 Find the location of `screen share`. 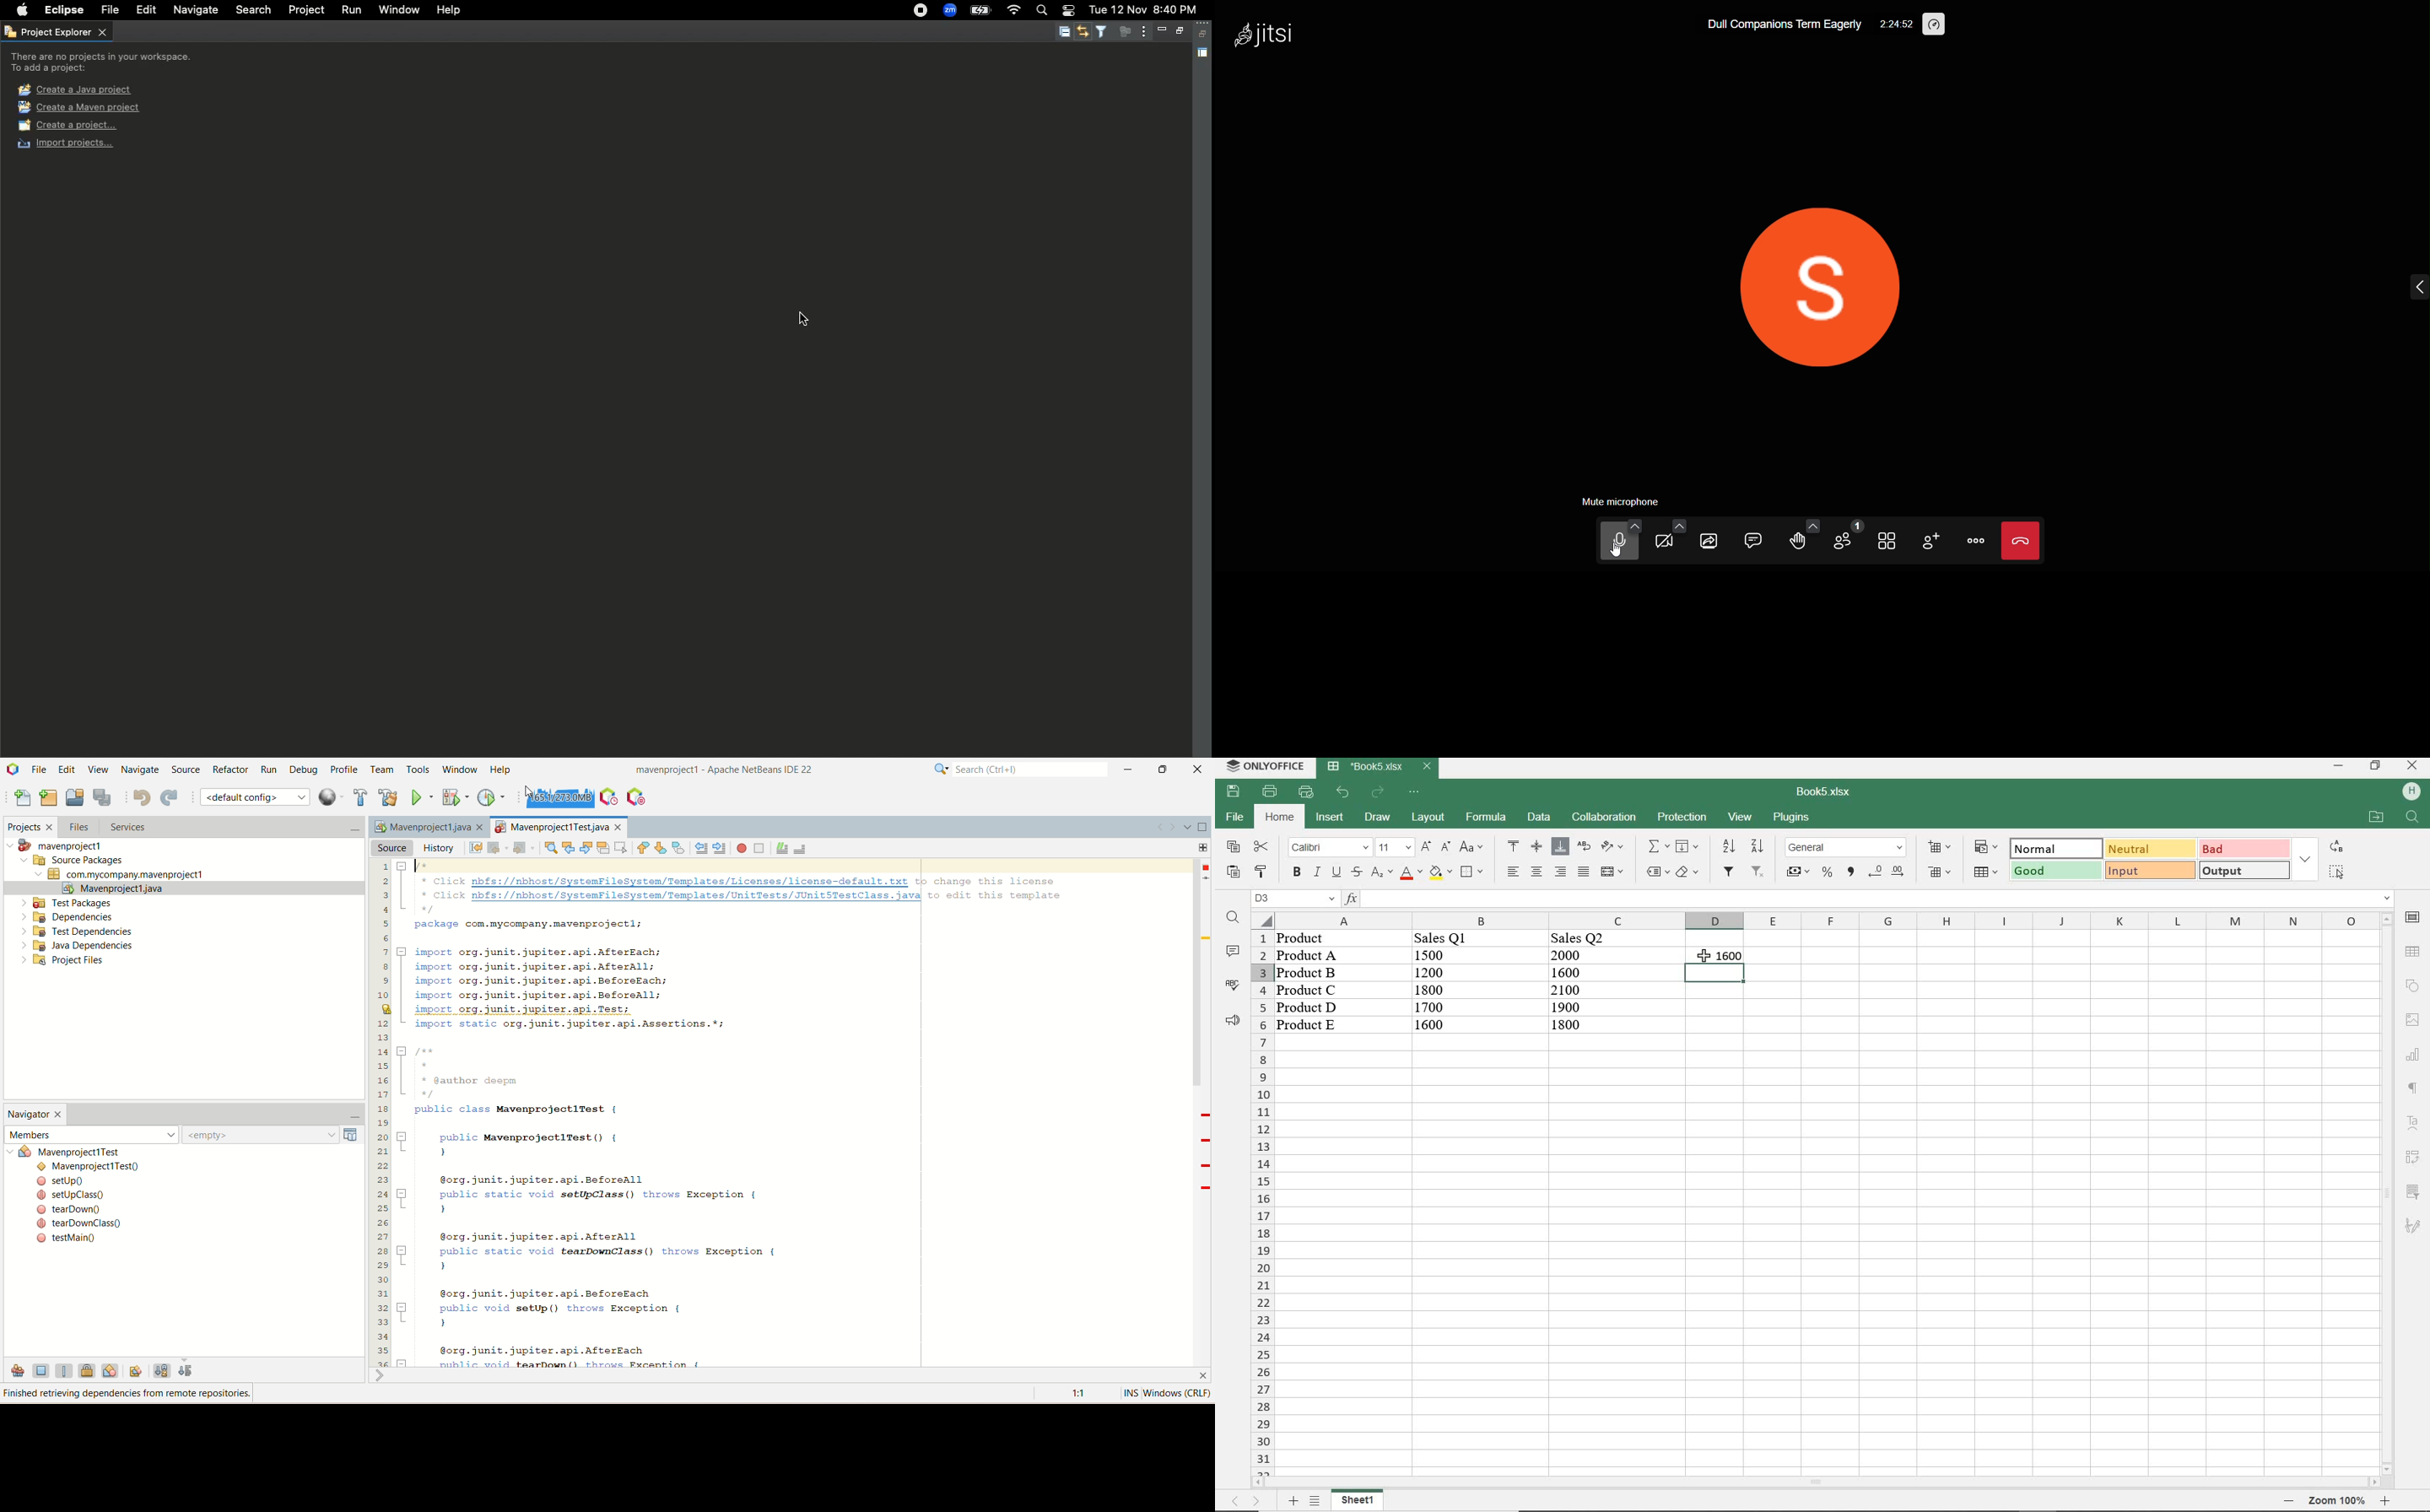

screen share is located at coordinates (1709, 542).